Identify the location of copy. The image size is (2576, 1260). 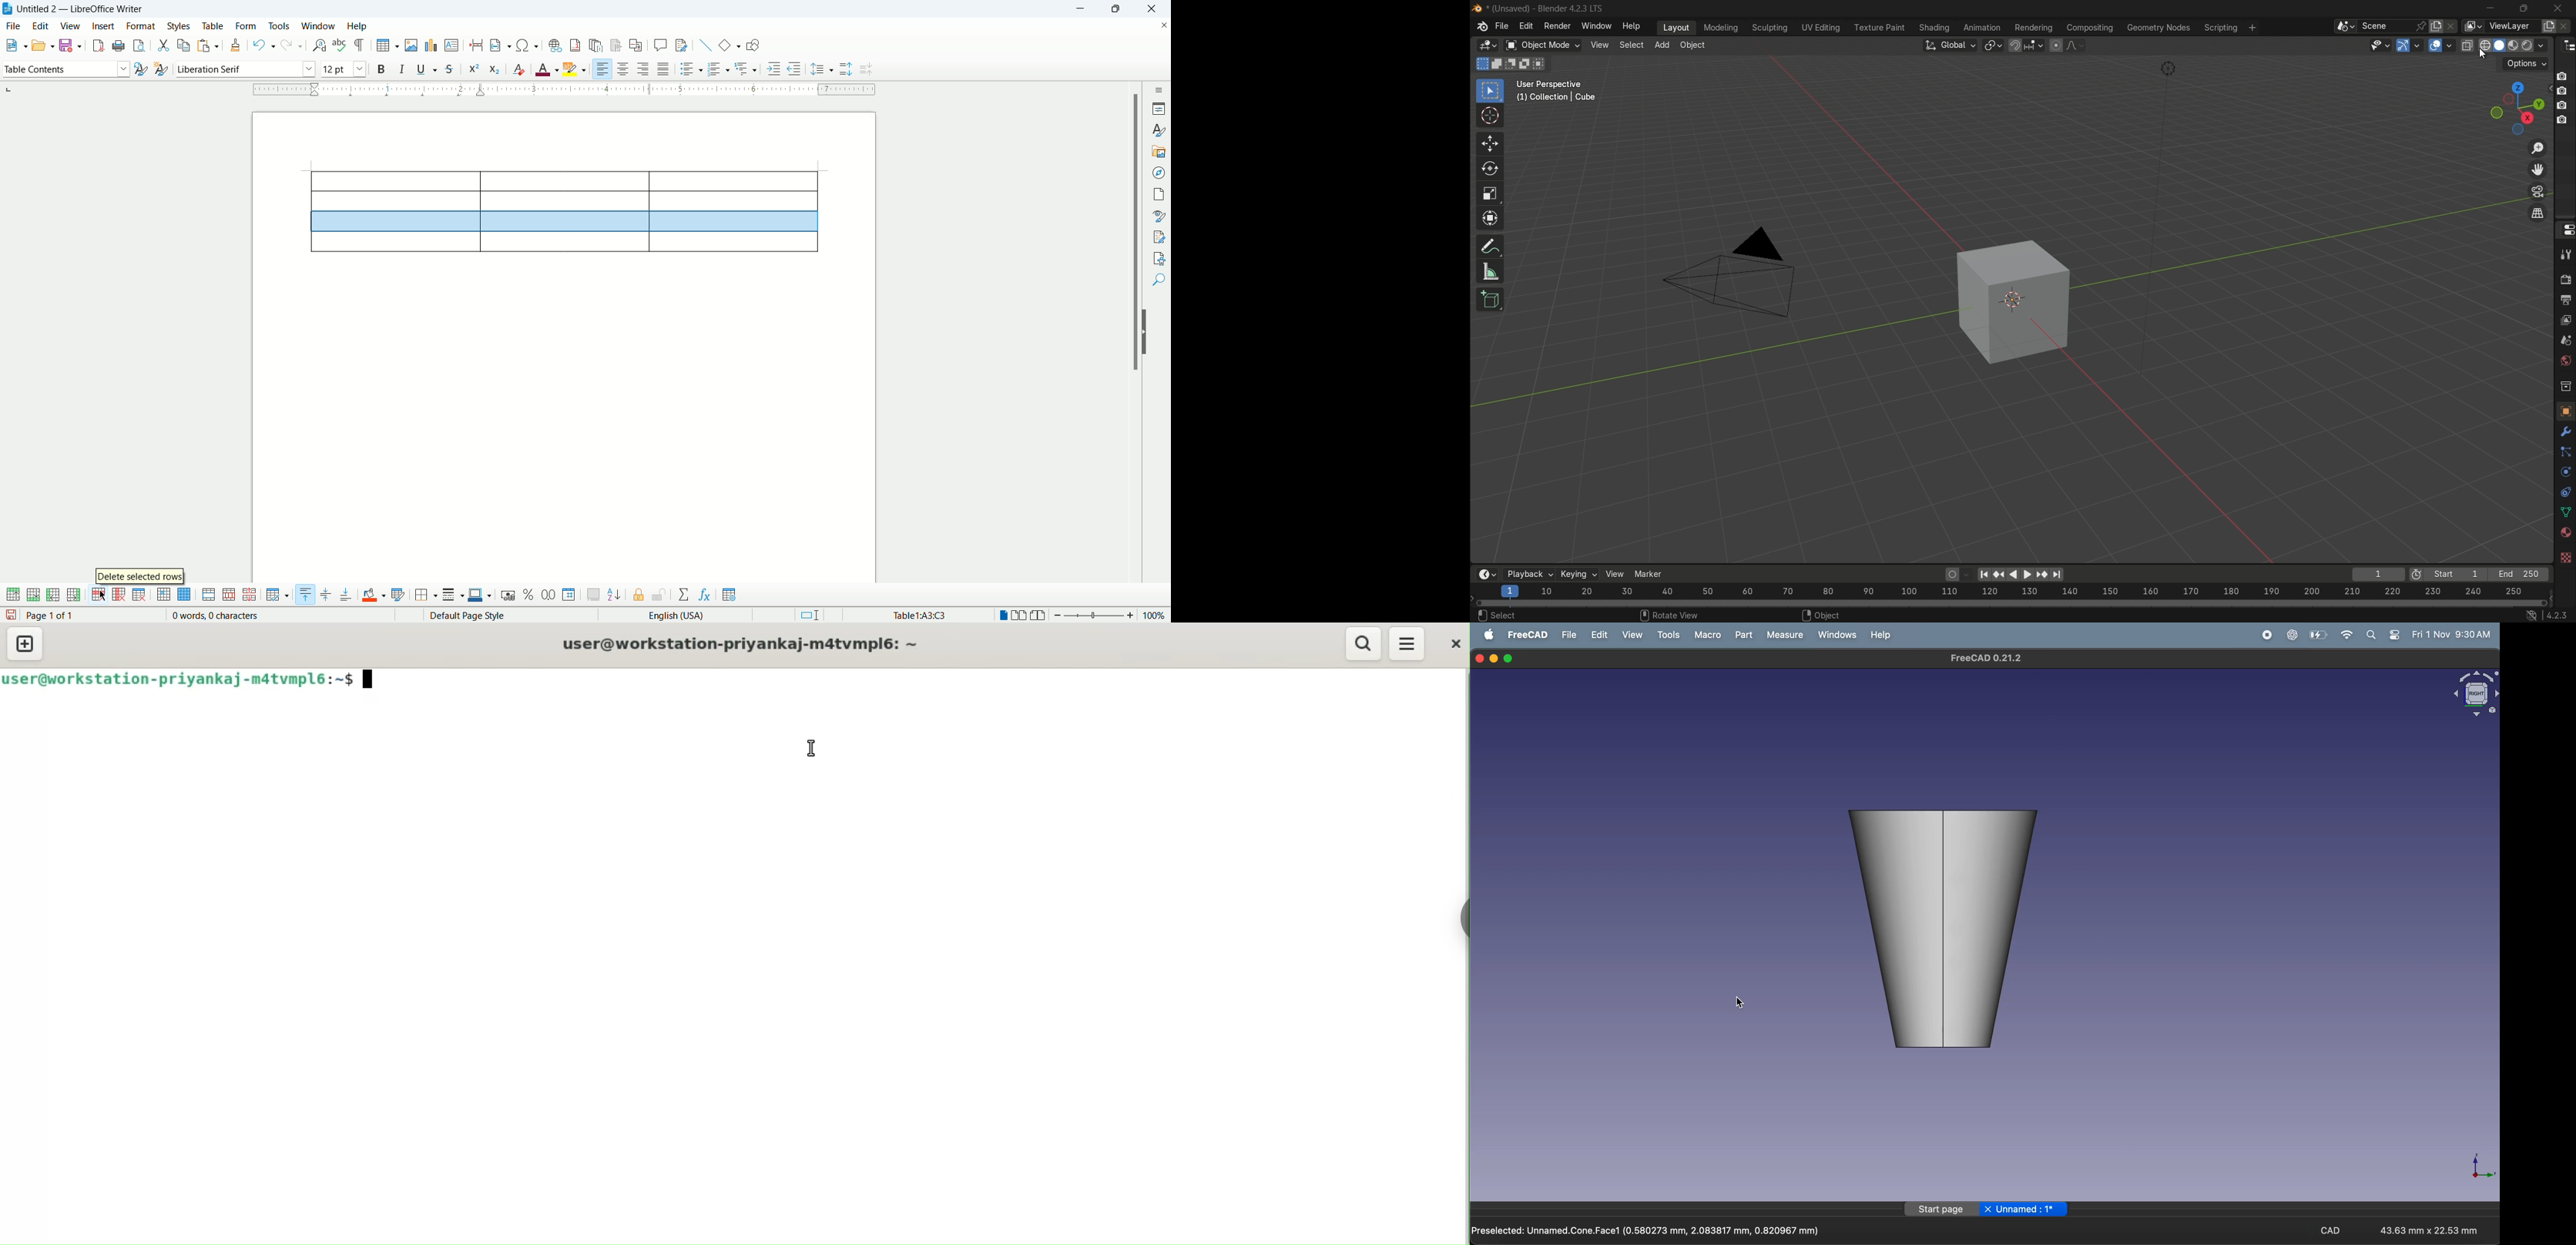
(182, 45).